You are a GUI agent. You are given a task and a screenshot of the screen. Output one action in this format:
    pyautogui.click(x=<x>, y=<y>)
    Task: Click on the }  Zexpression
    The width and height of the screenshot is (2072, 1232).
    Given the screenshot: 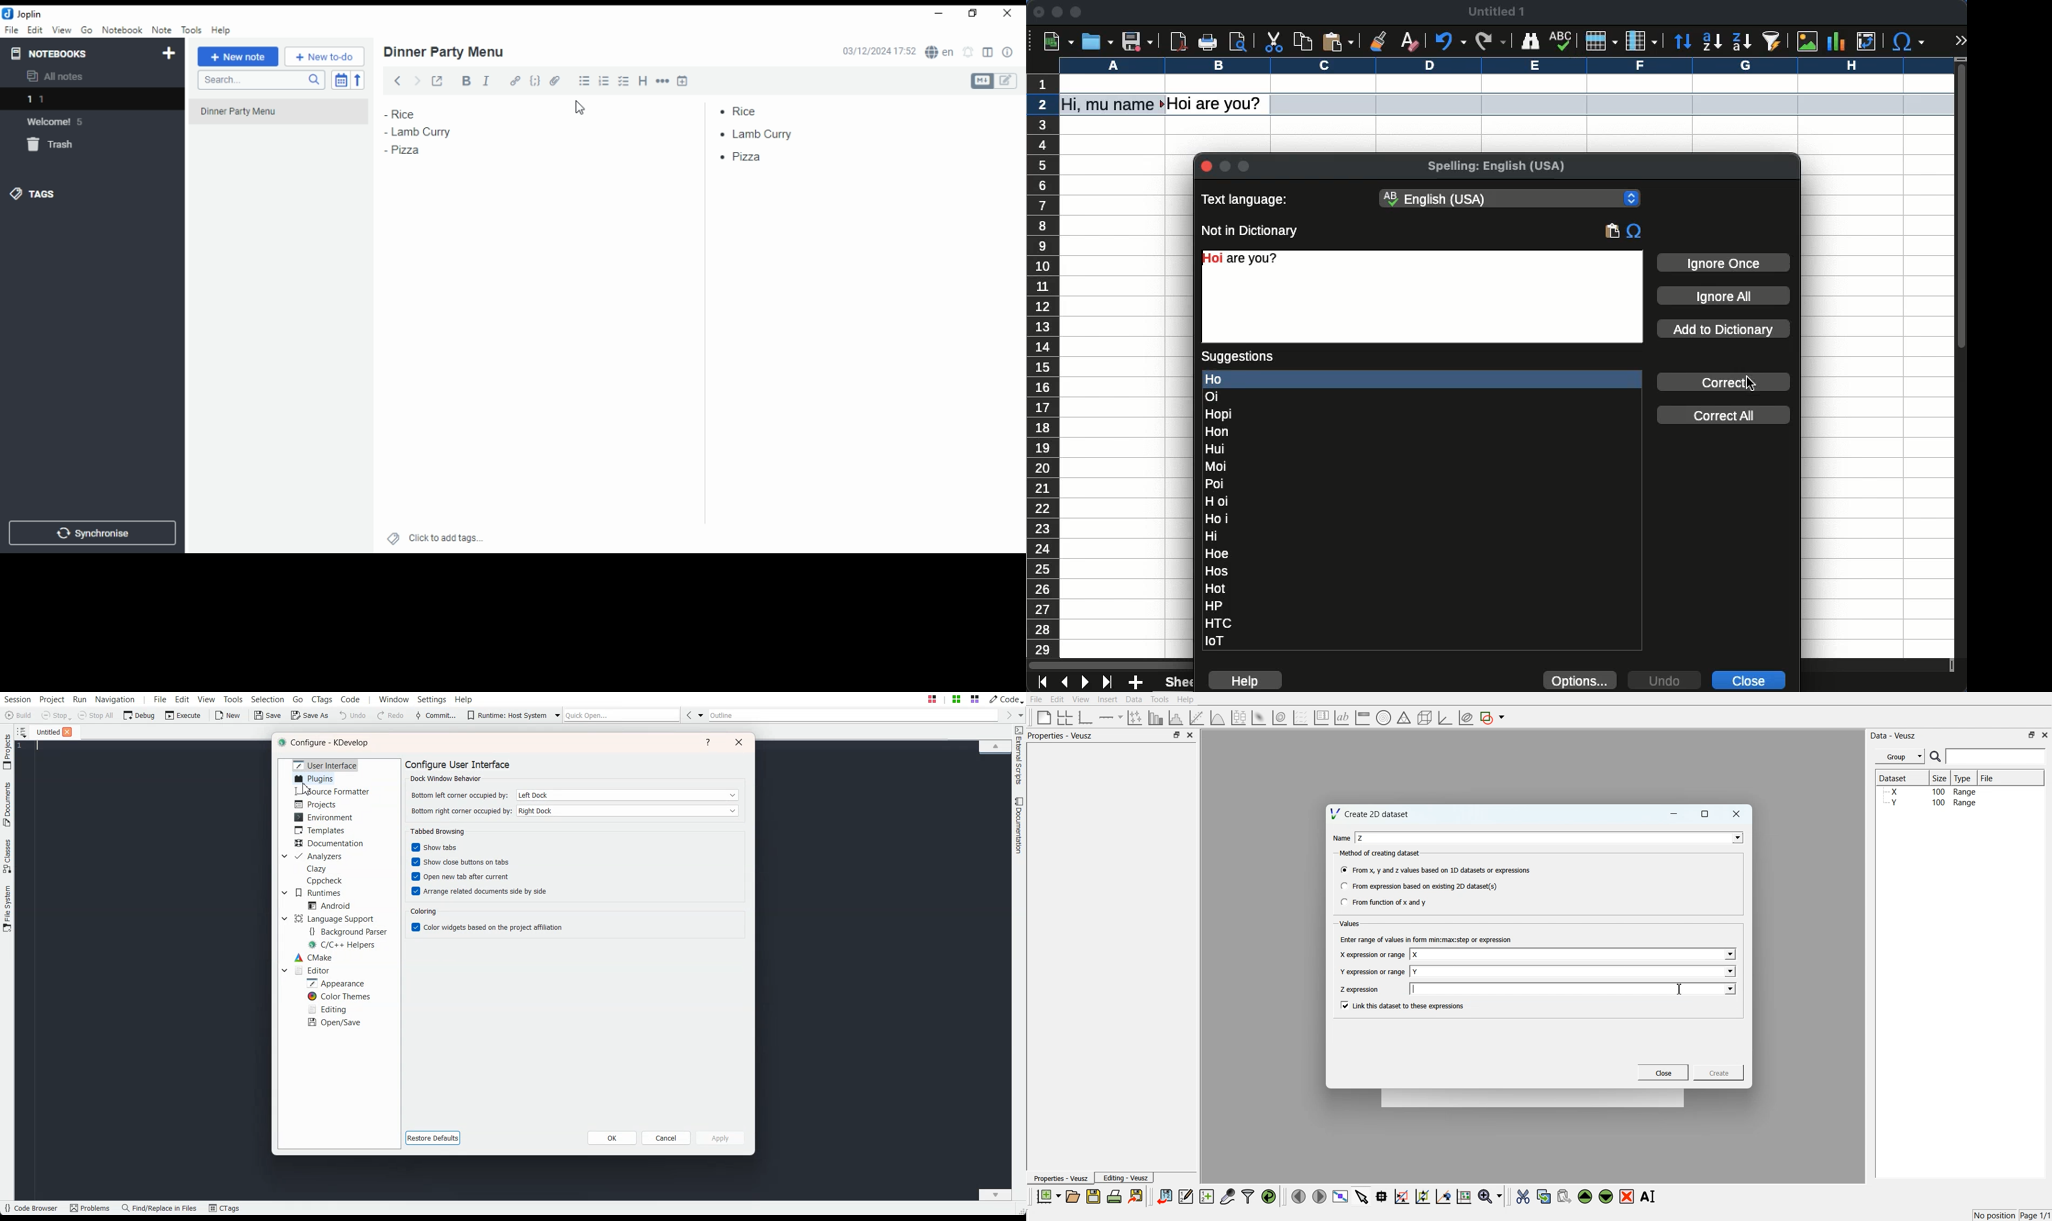 What is the action you would take?
    pyautogui.click(x=1361, y=990)
    